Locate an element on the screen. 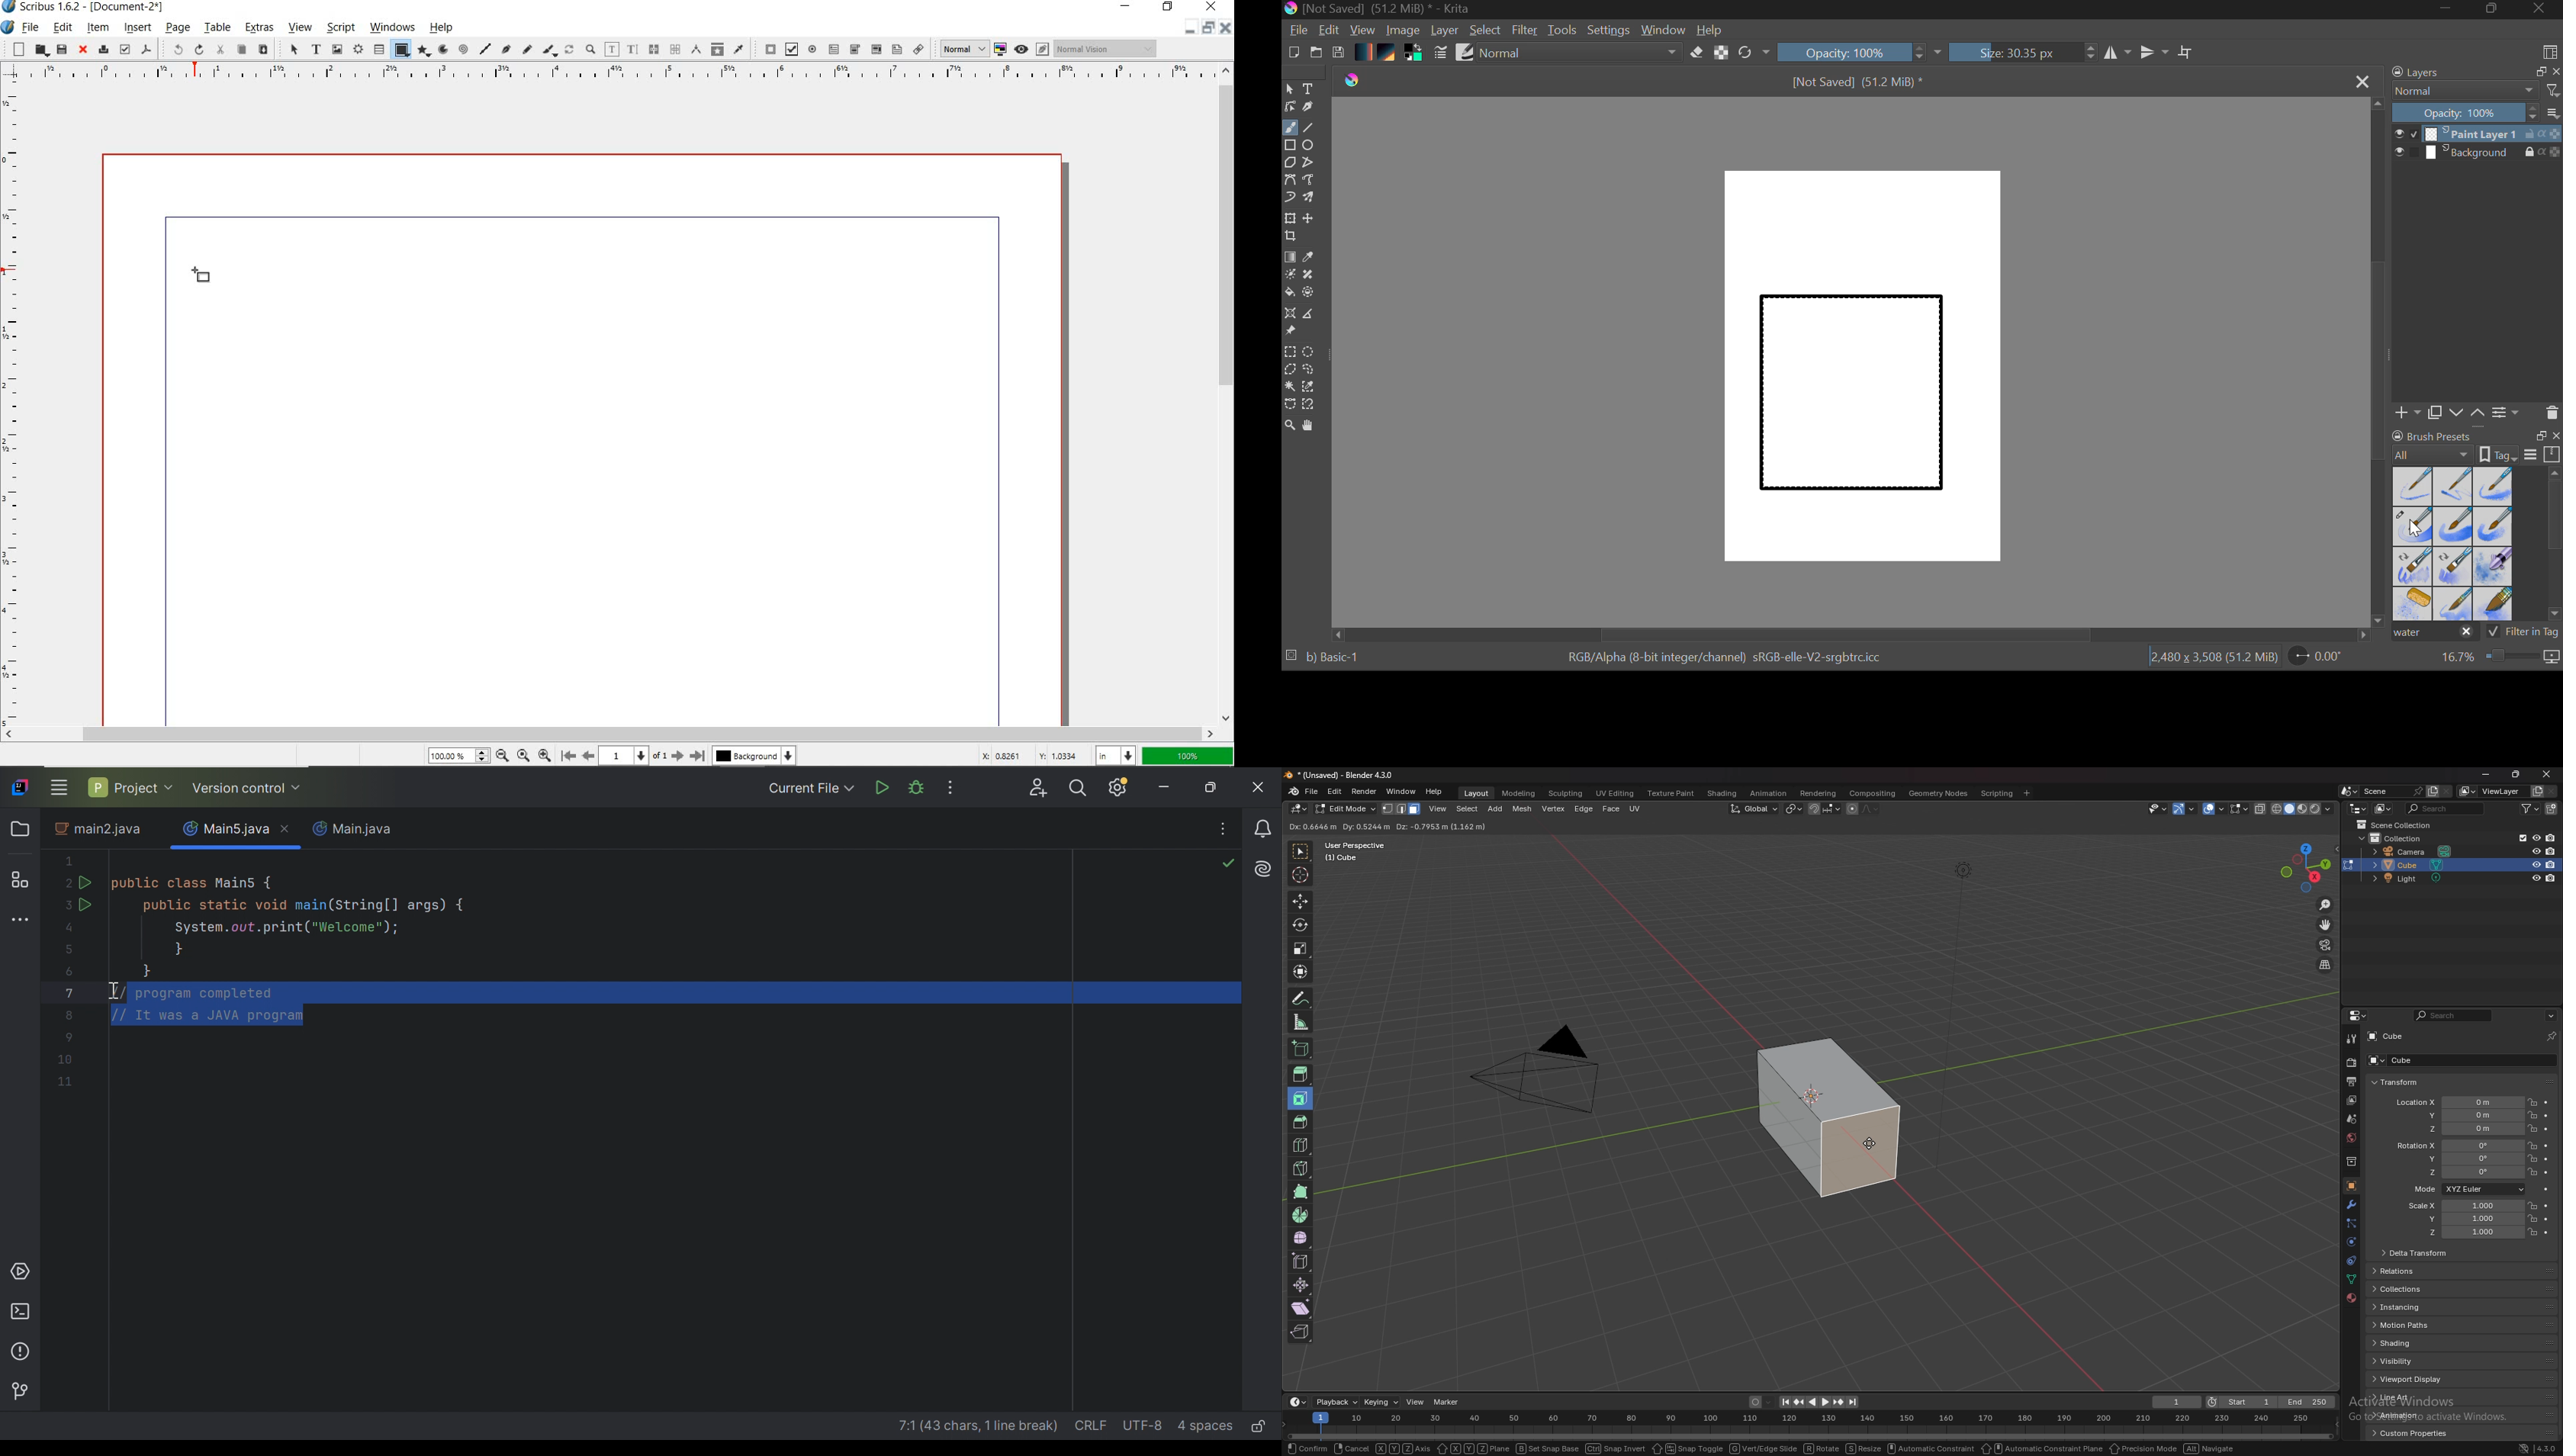  Water C - Grunge is located at coordinates (2494, 527).